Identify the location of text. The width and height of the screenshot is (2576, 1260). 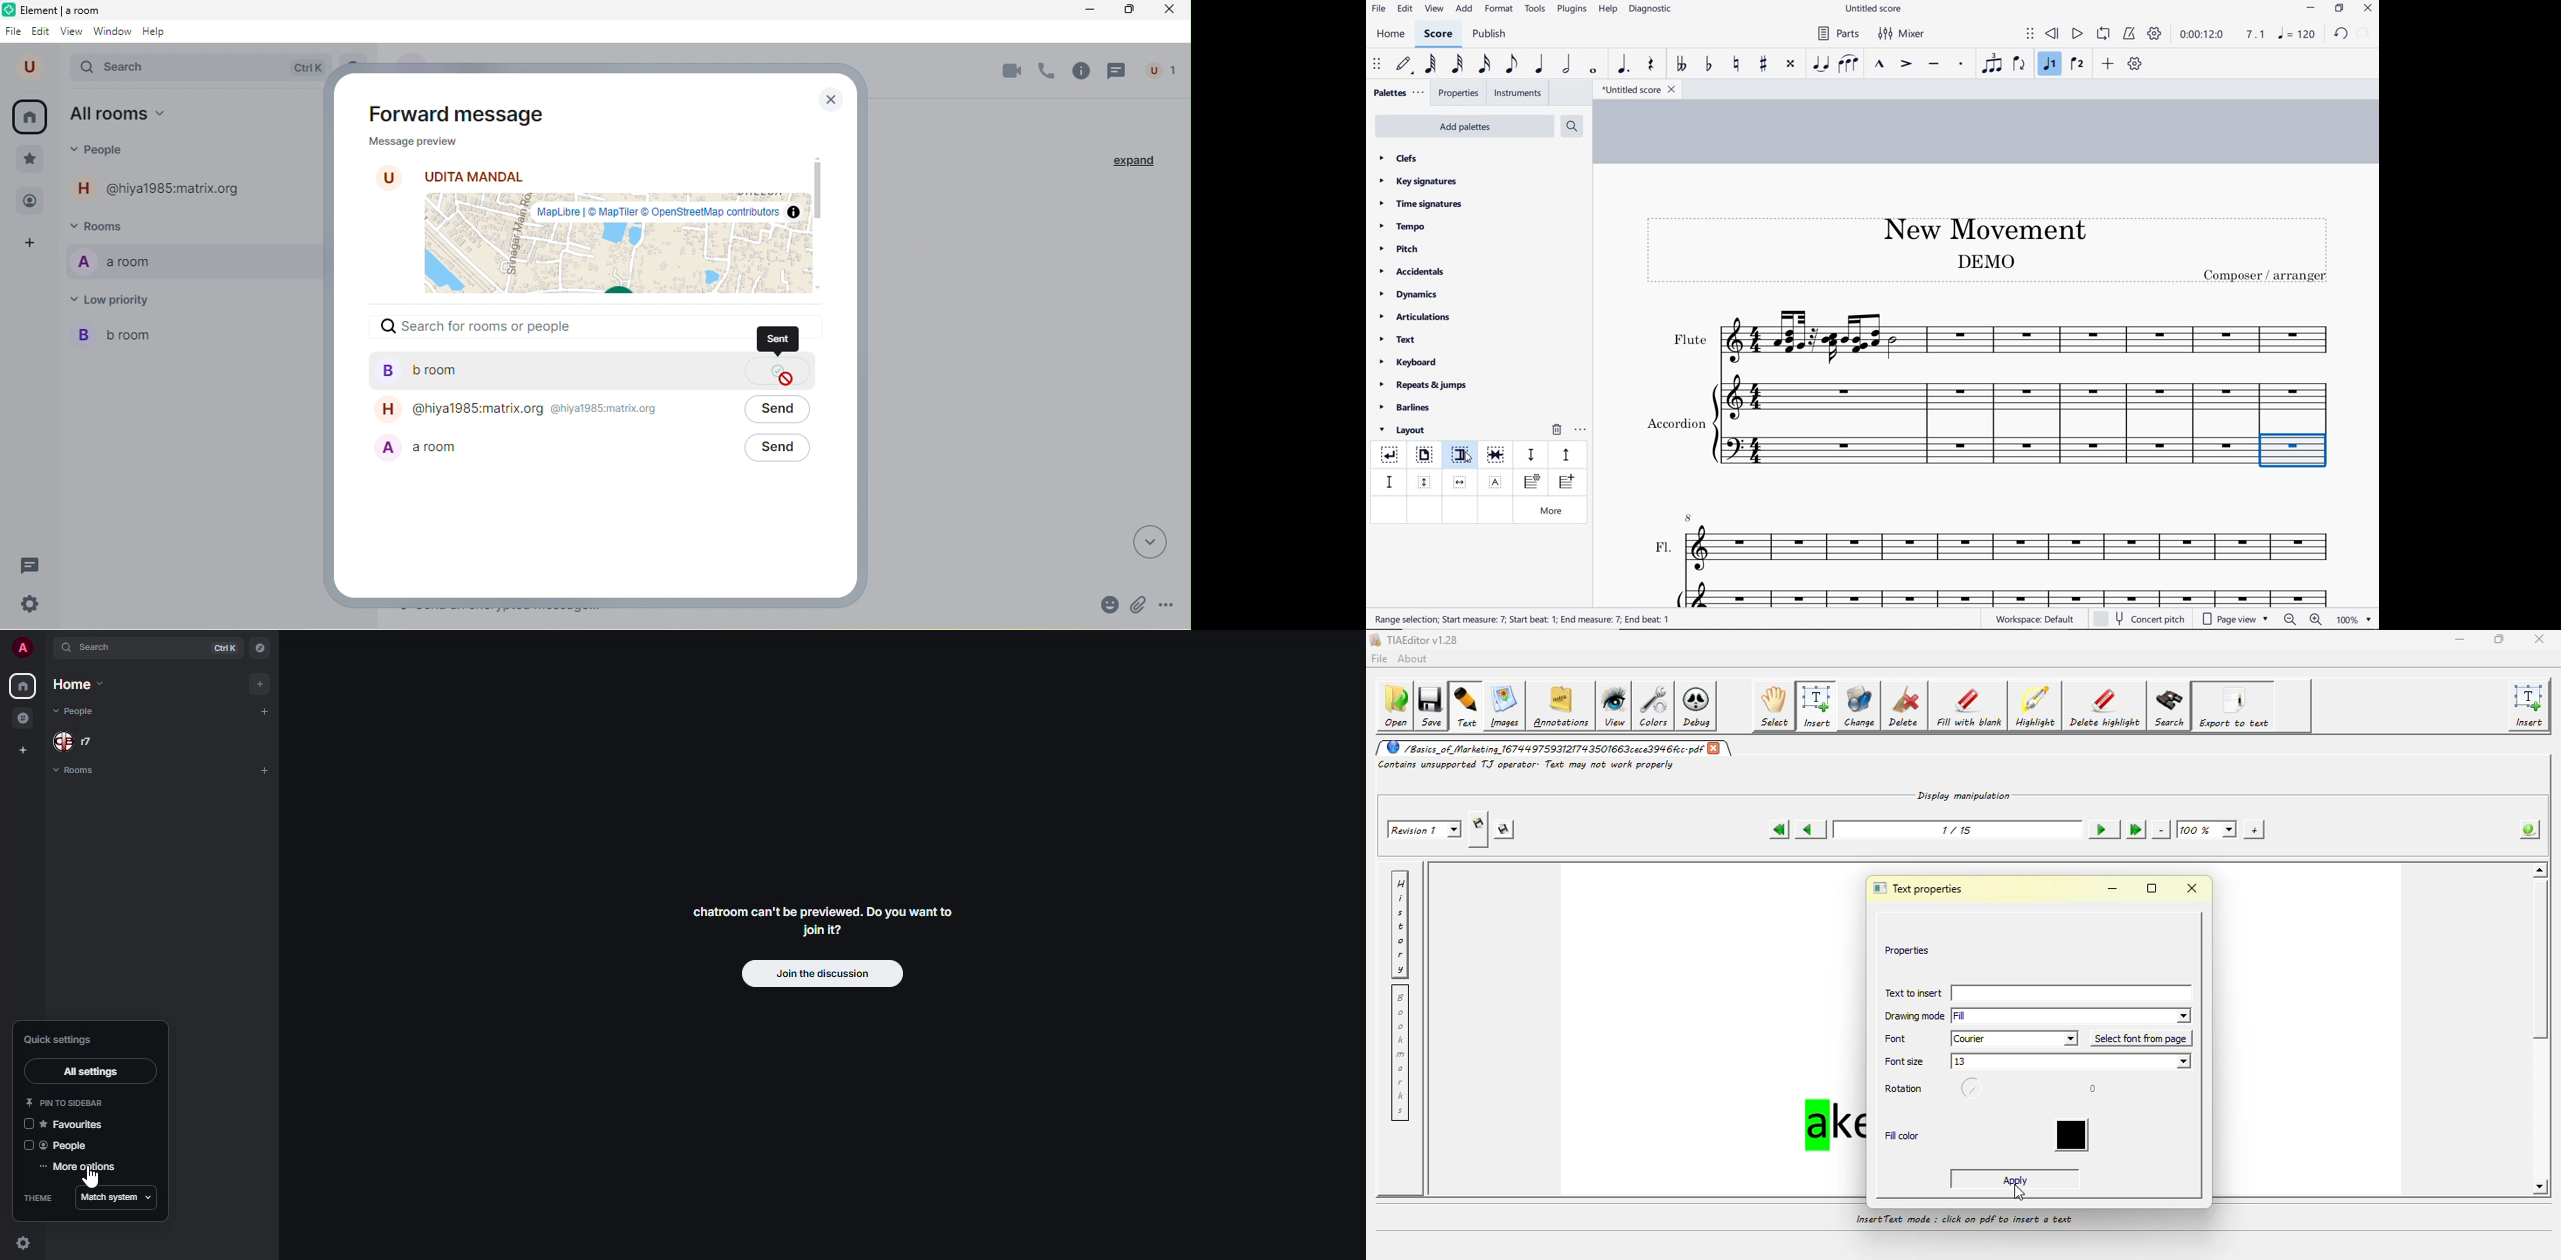
(2267, 275).